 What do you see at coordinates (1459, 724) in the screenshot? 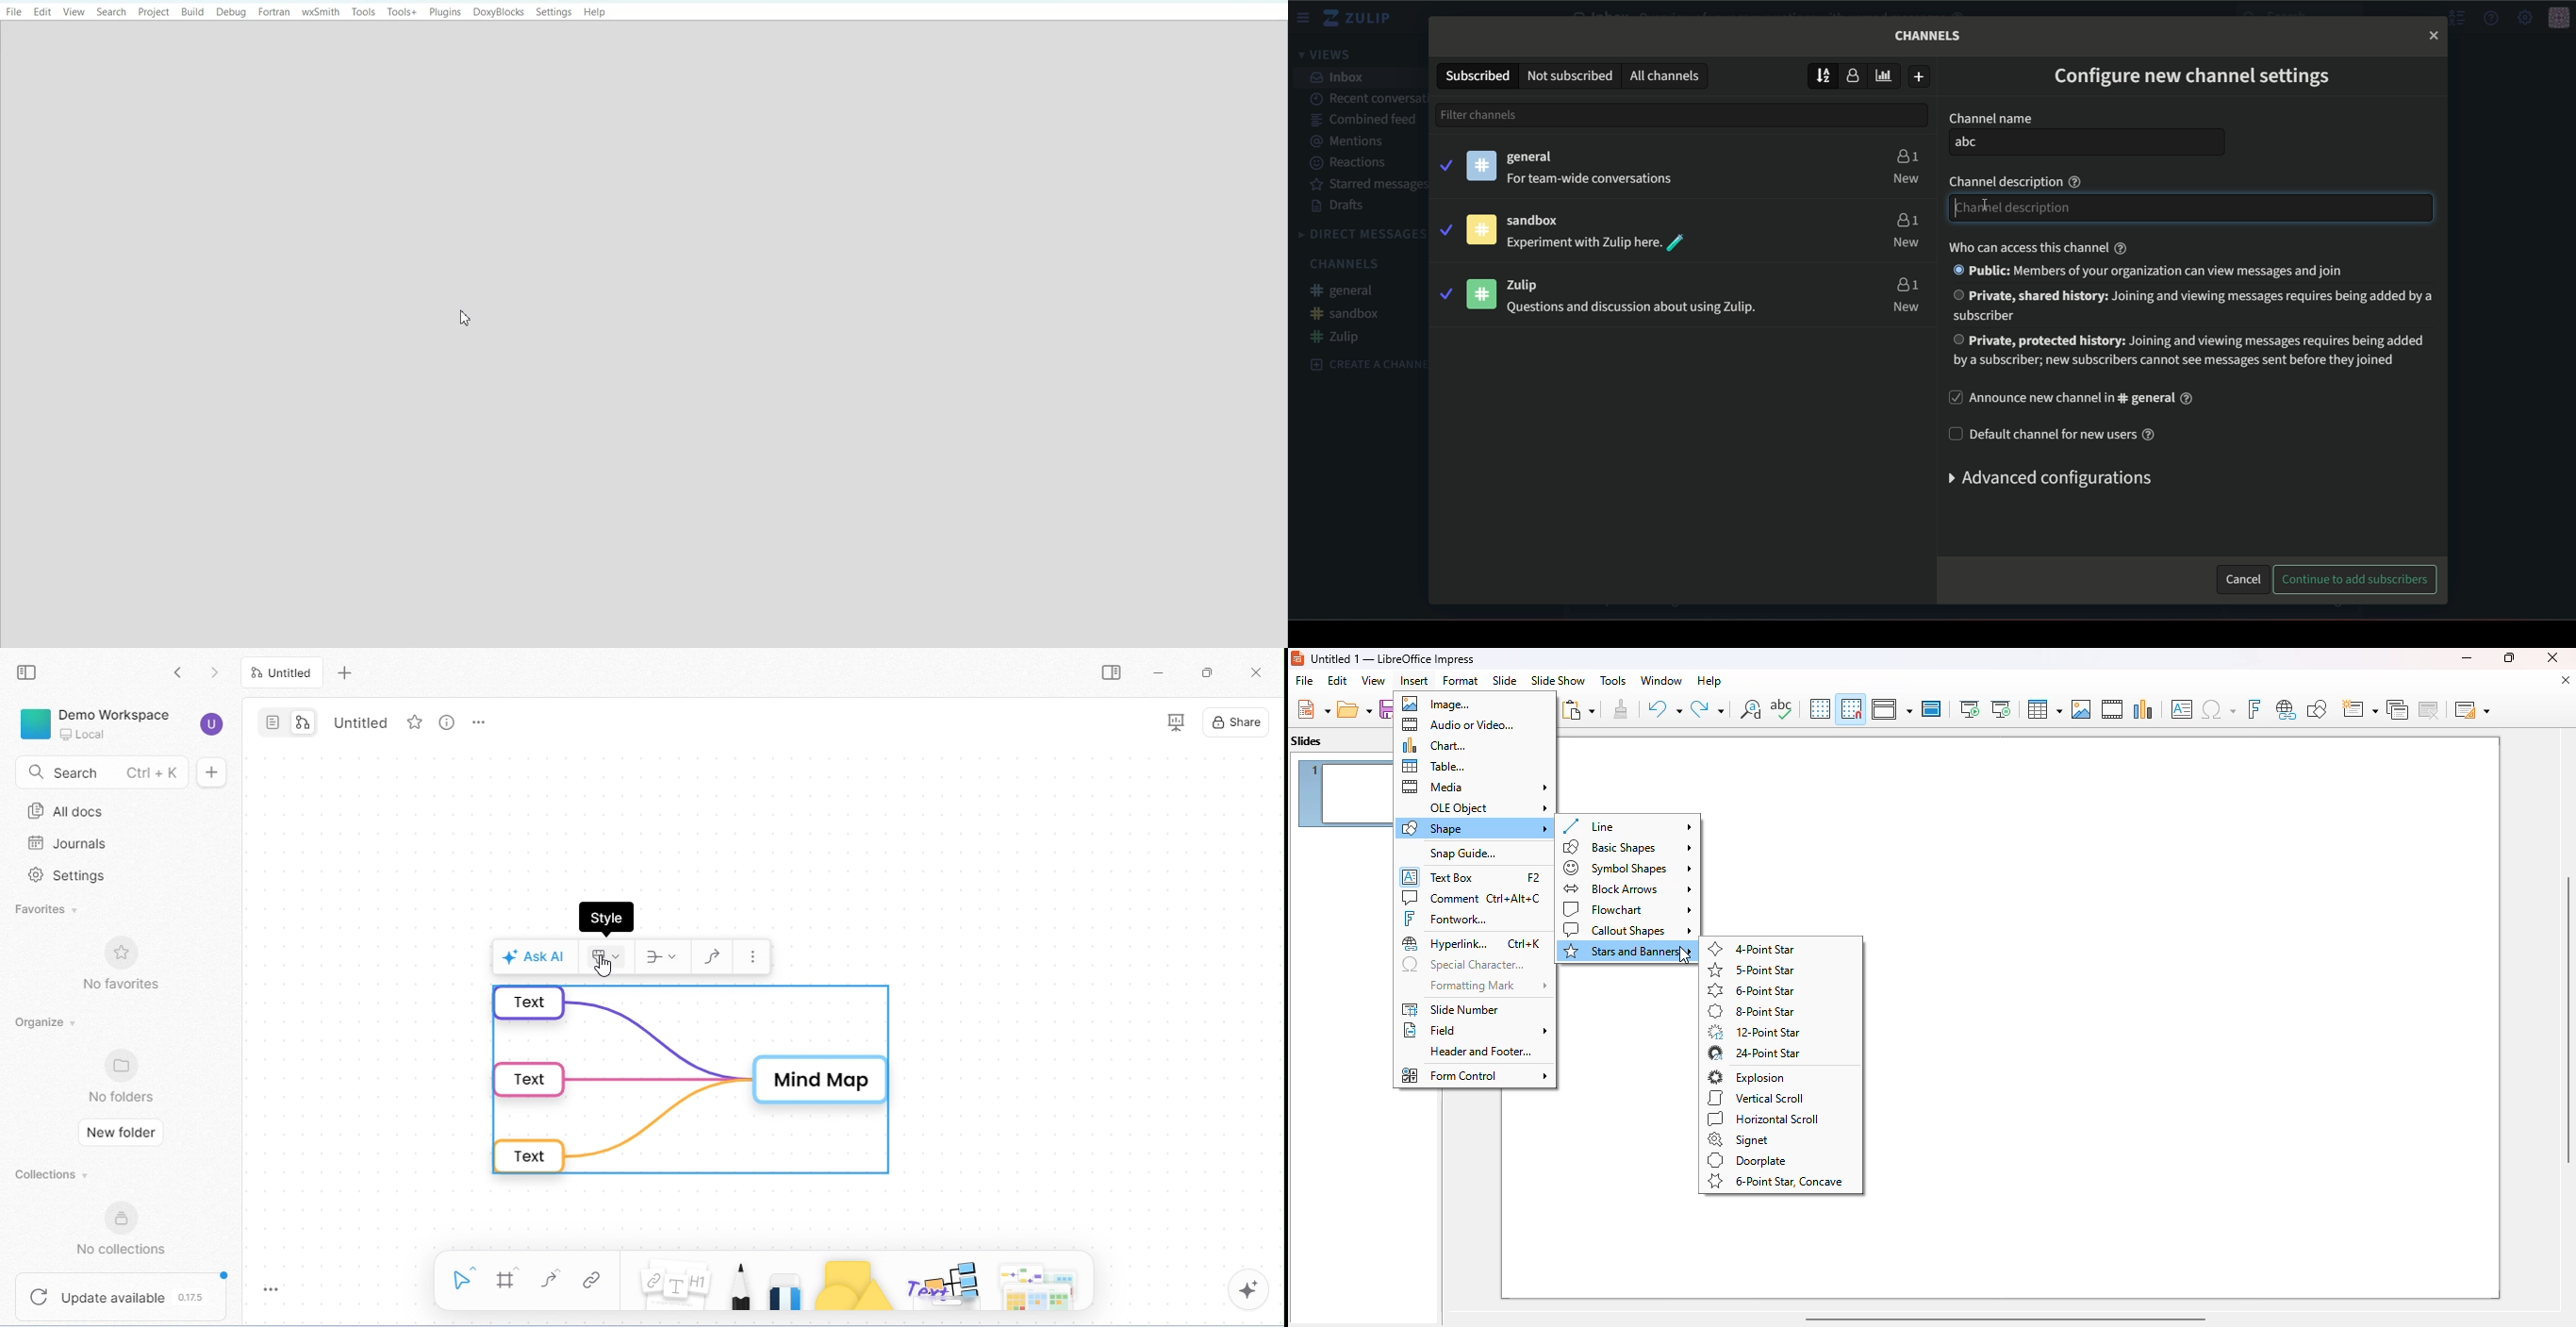
I see `audio or video` at bounding box center [1459, 724].